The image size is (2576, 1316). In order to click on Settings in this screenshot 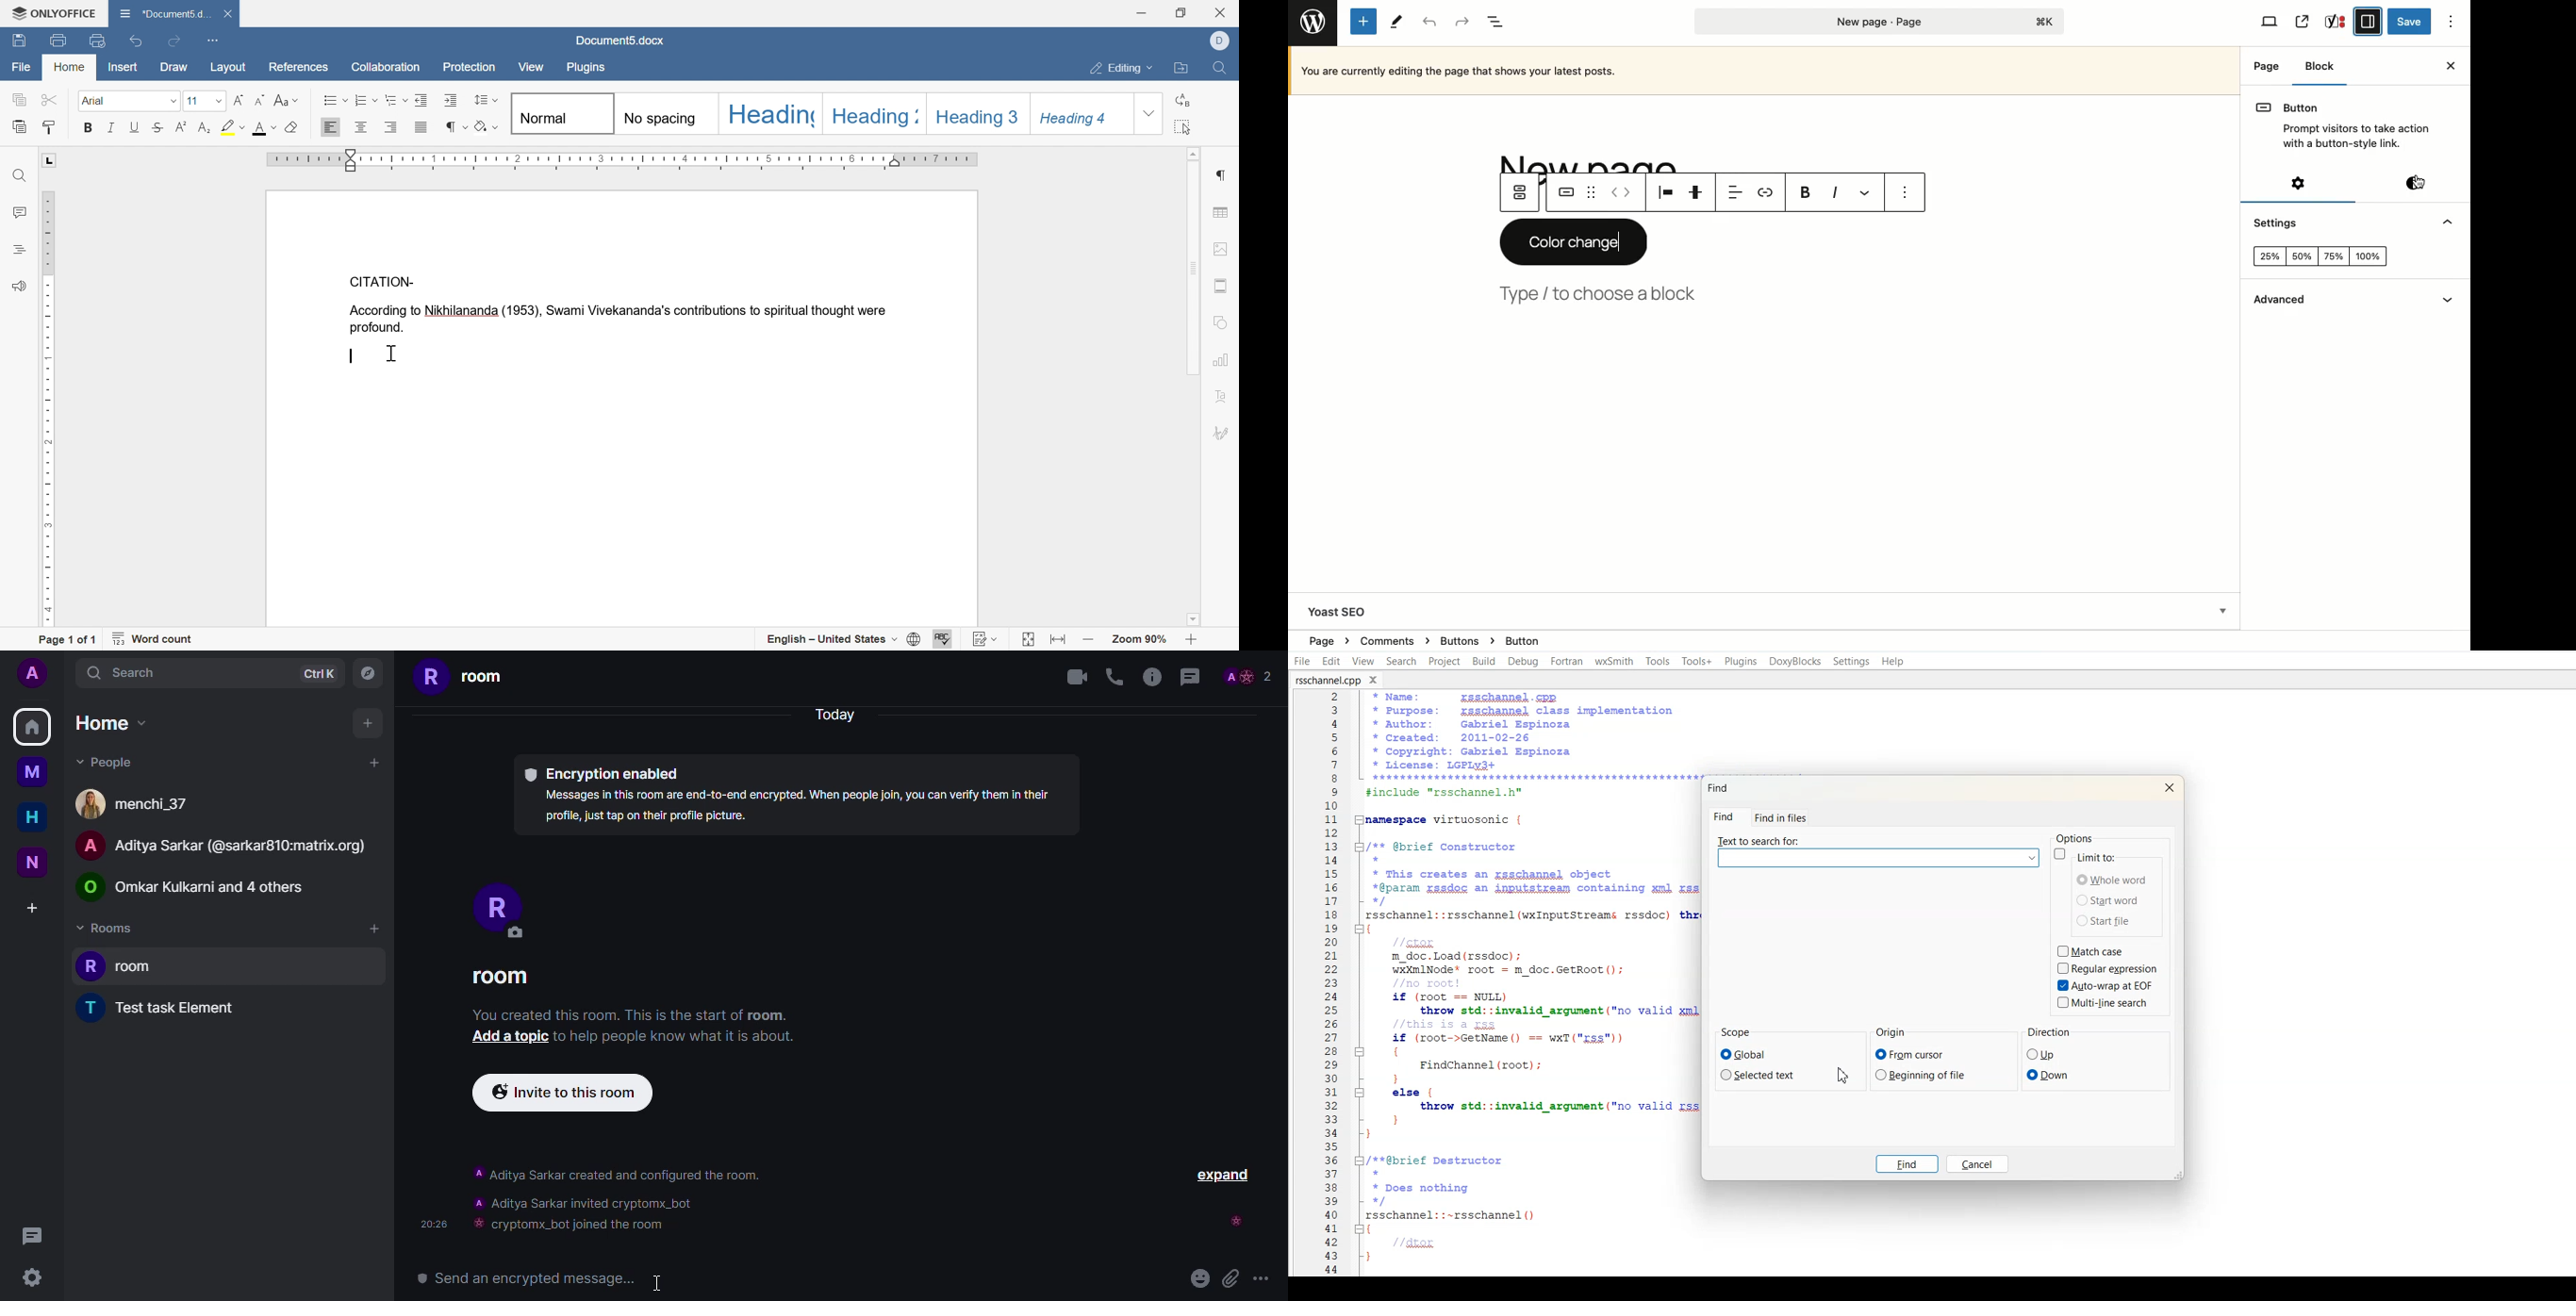, I will do `click(1852, 661)`.